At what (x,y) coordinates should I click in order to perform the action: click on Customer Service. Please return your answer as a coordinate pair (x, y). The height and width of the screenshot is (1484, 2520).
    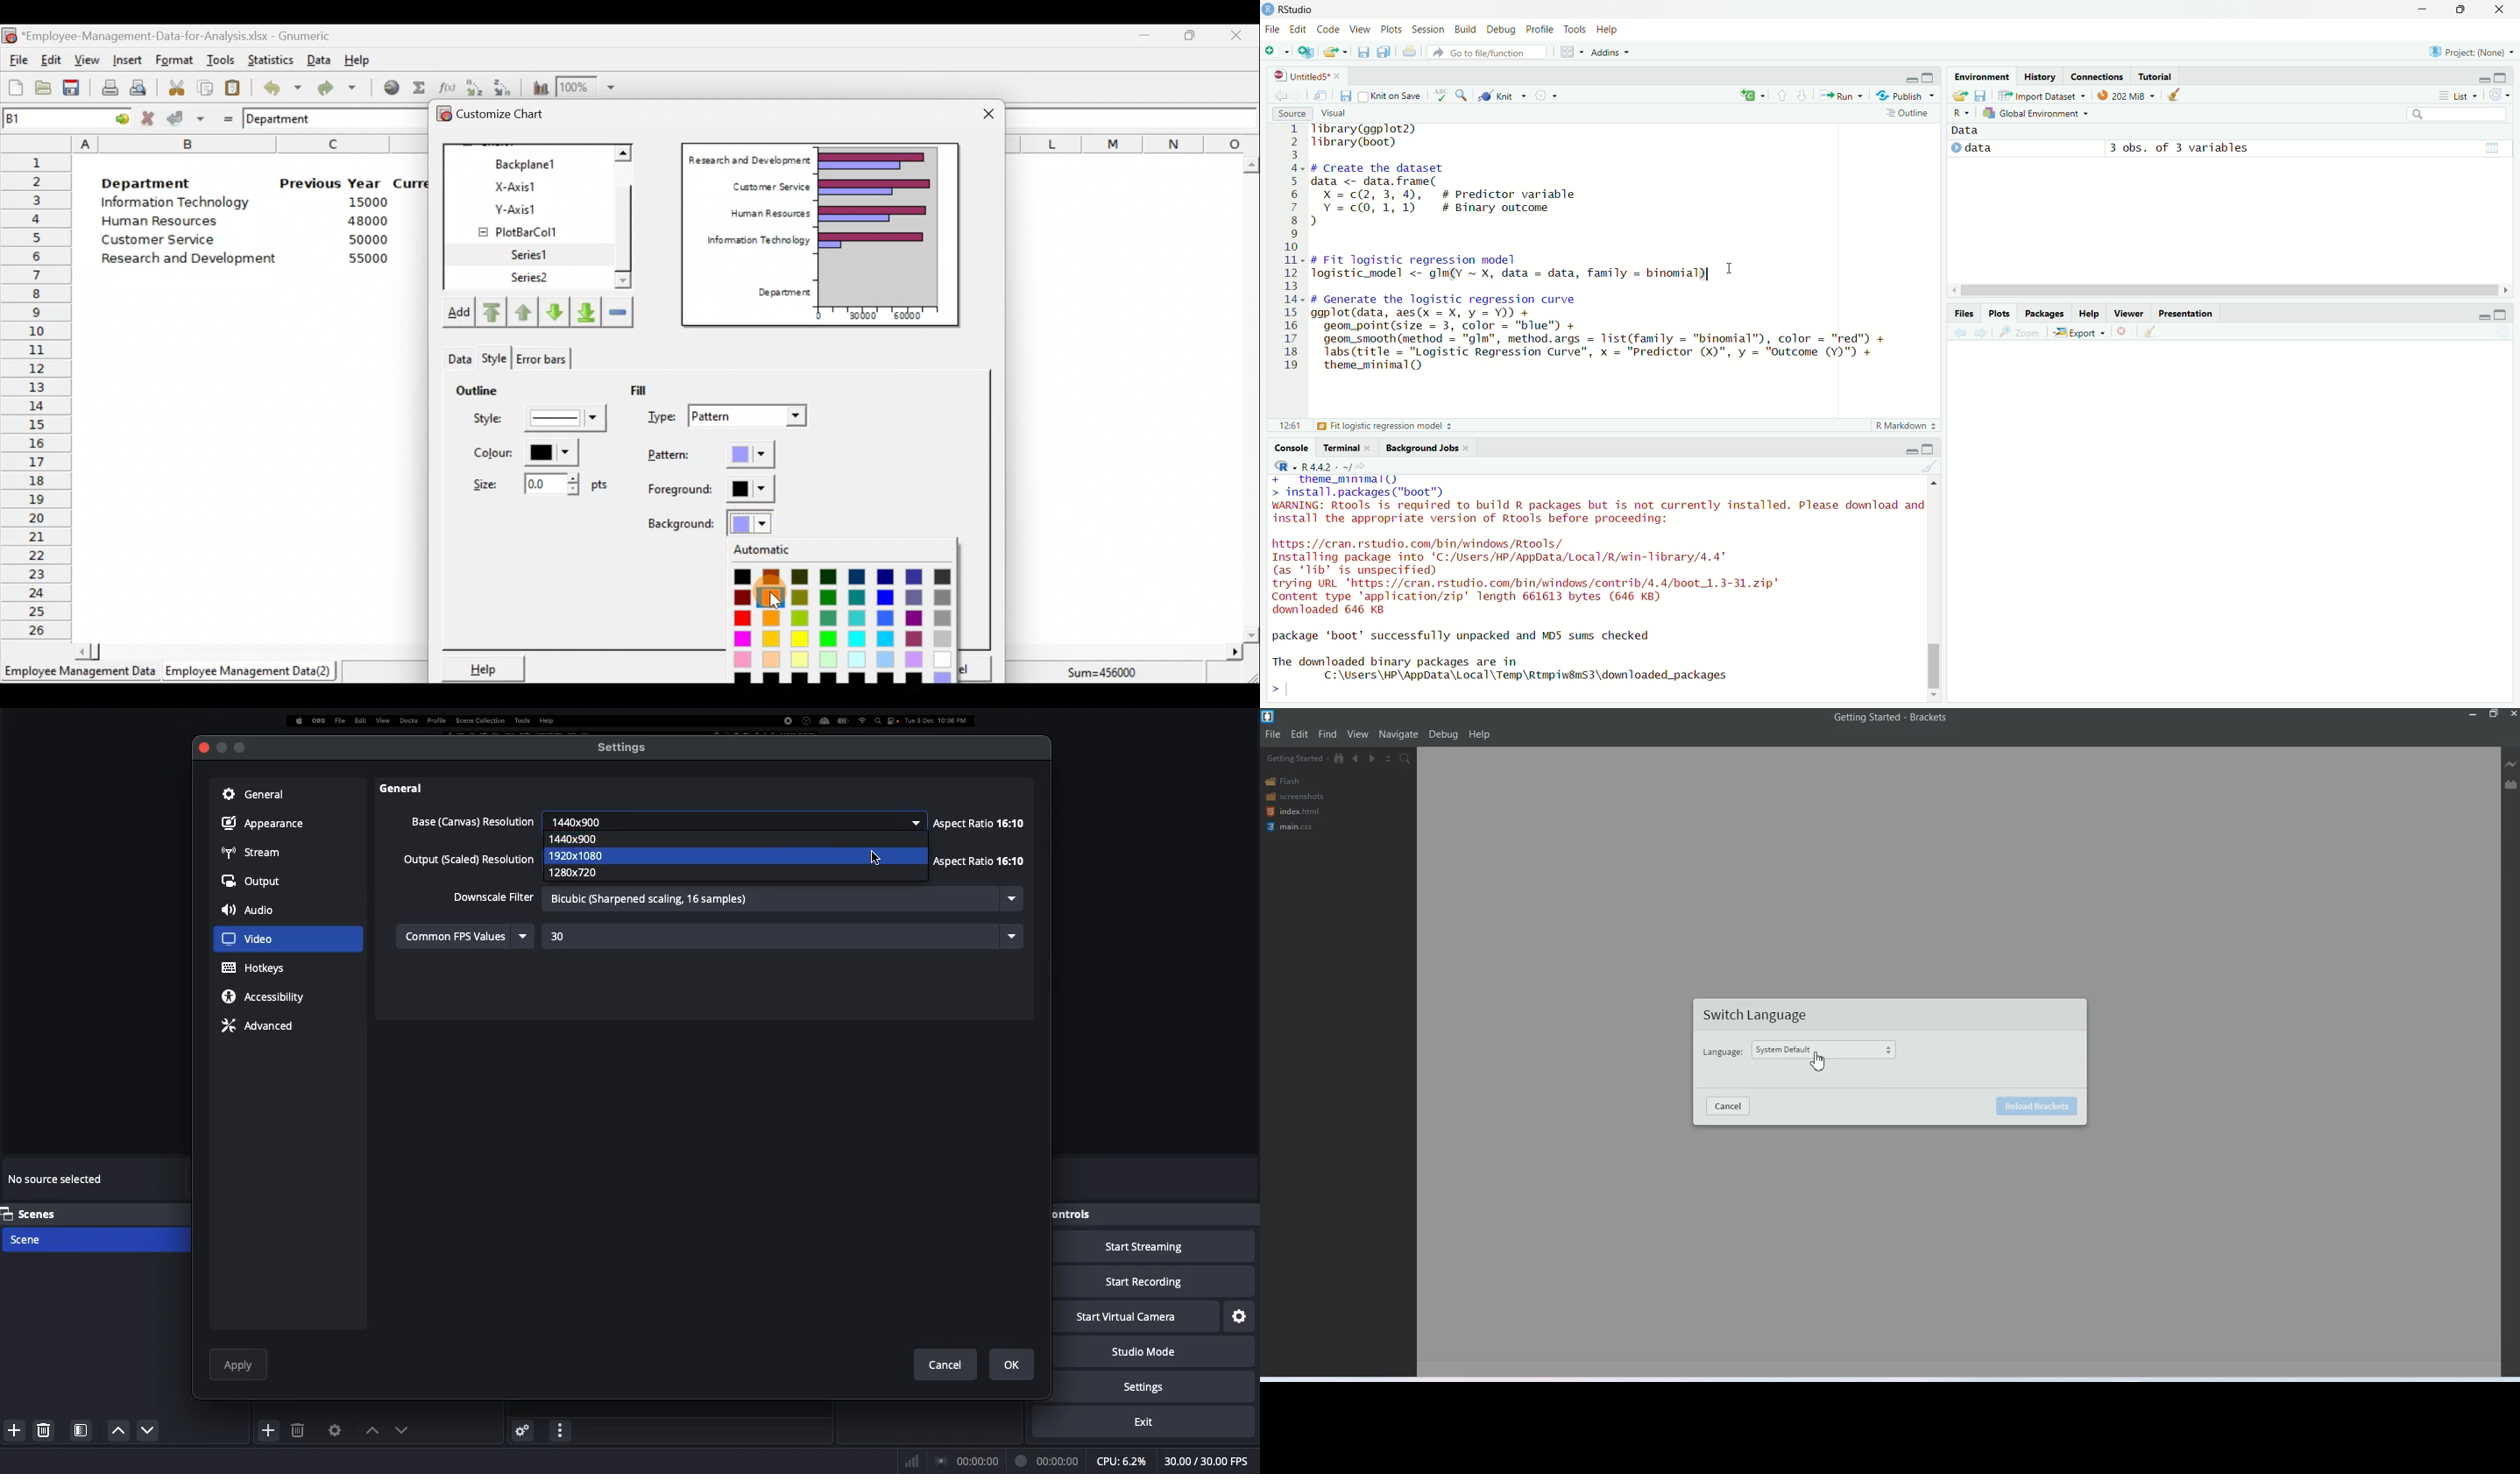
    Looking at the image, I should click on (161, 243).